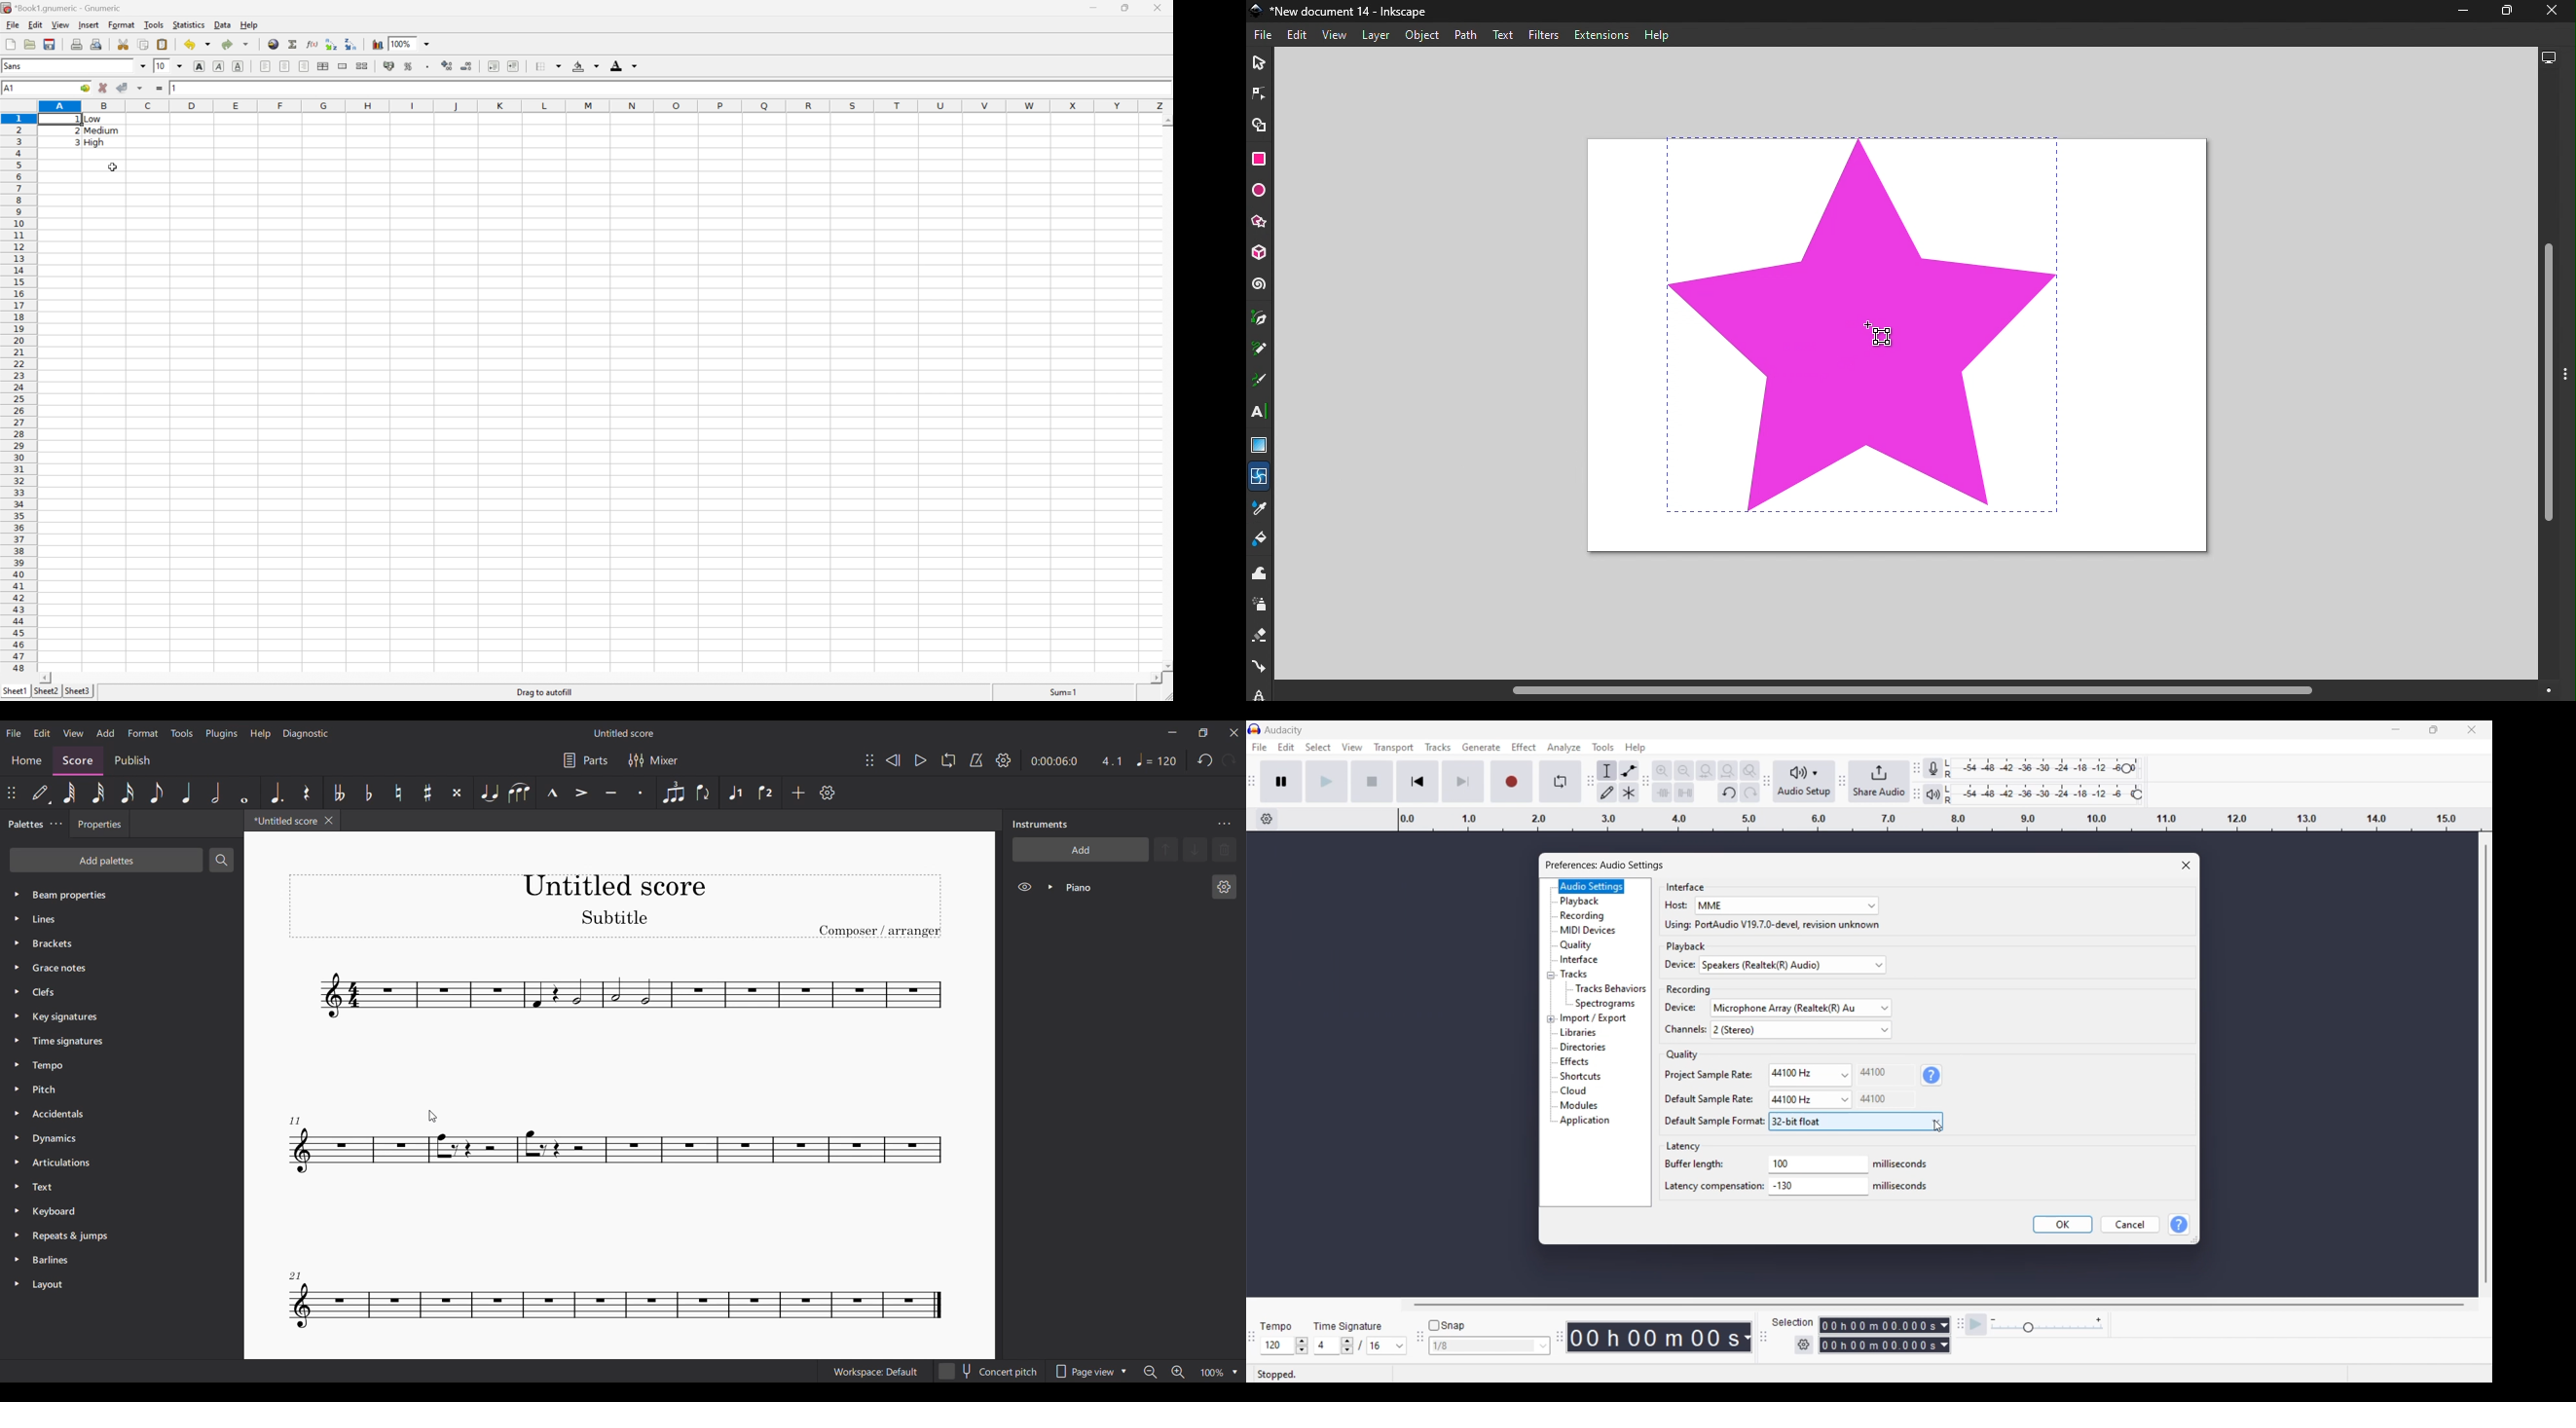 The image size is (2576, 1428). I want to click on Ellipse/Arc tool, so click(1261, 191).